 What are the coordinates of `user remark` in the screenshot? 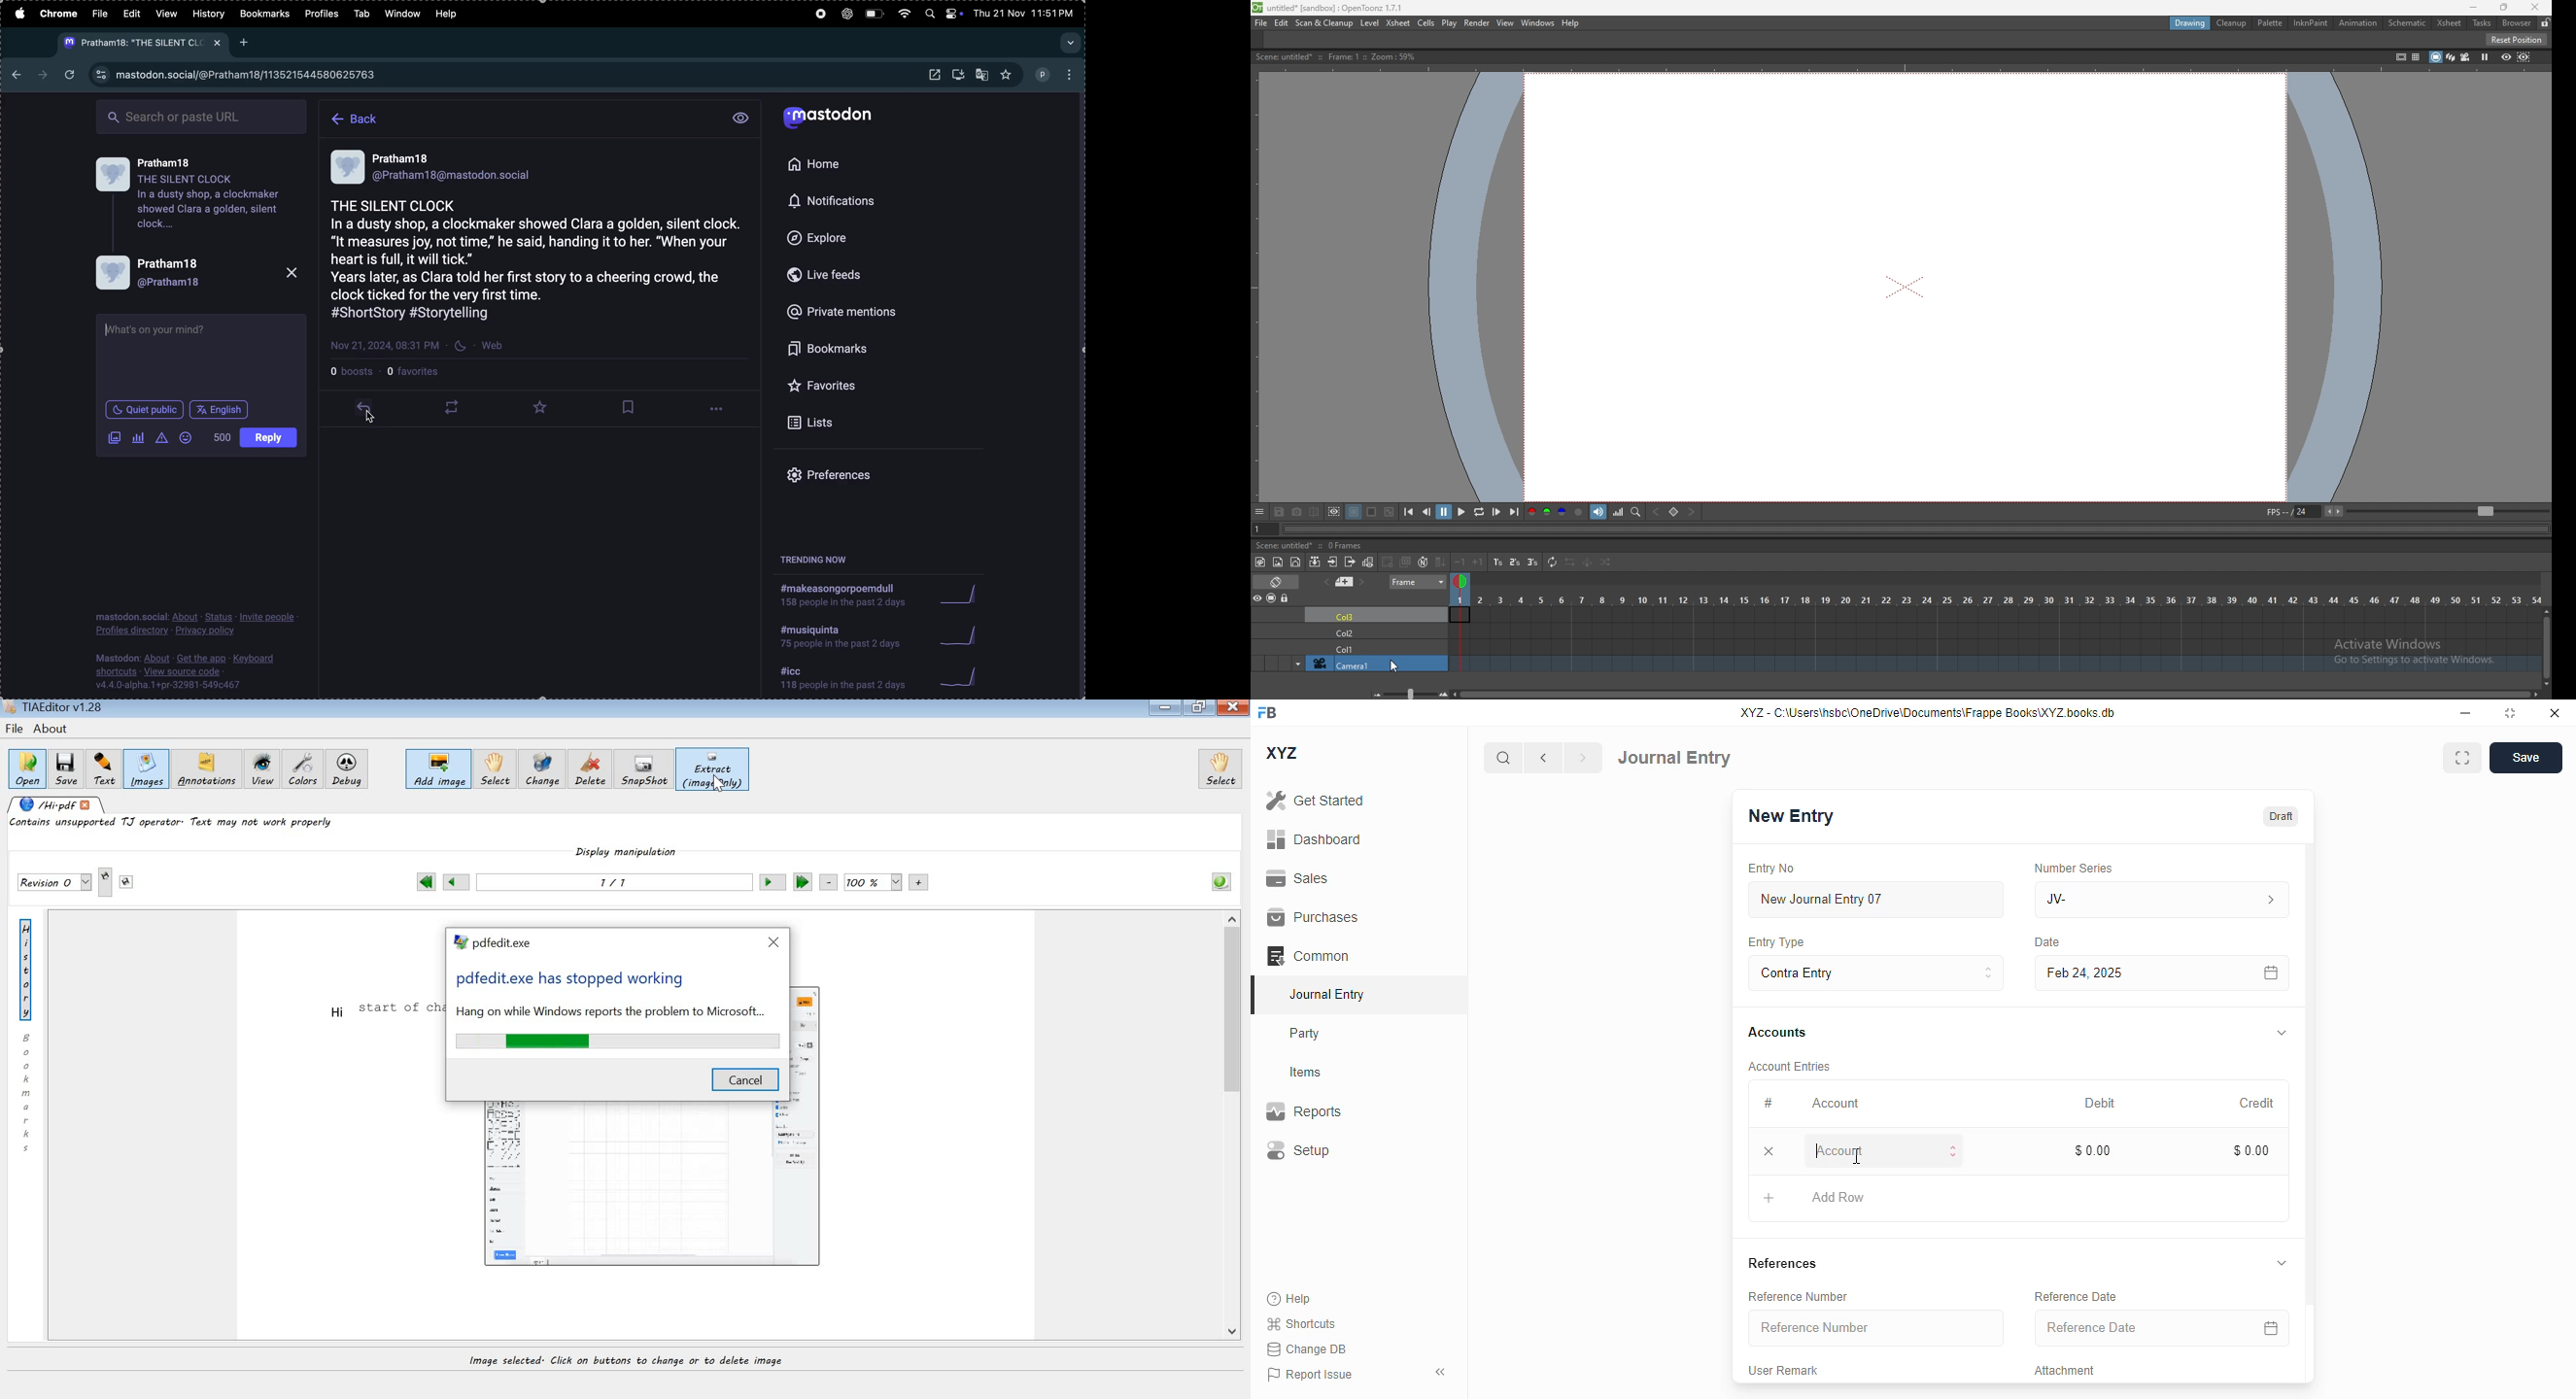 It's located at (1785, 1369).